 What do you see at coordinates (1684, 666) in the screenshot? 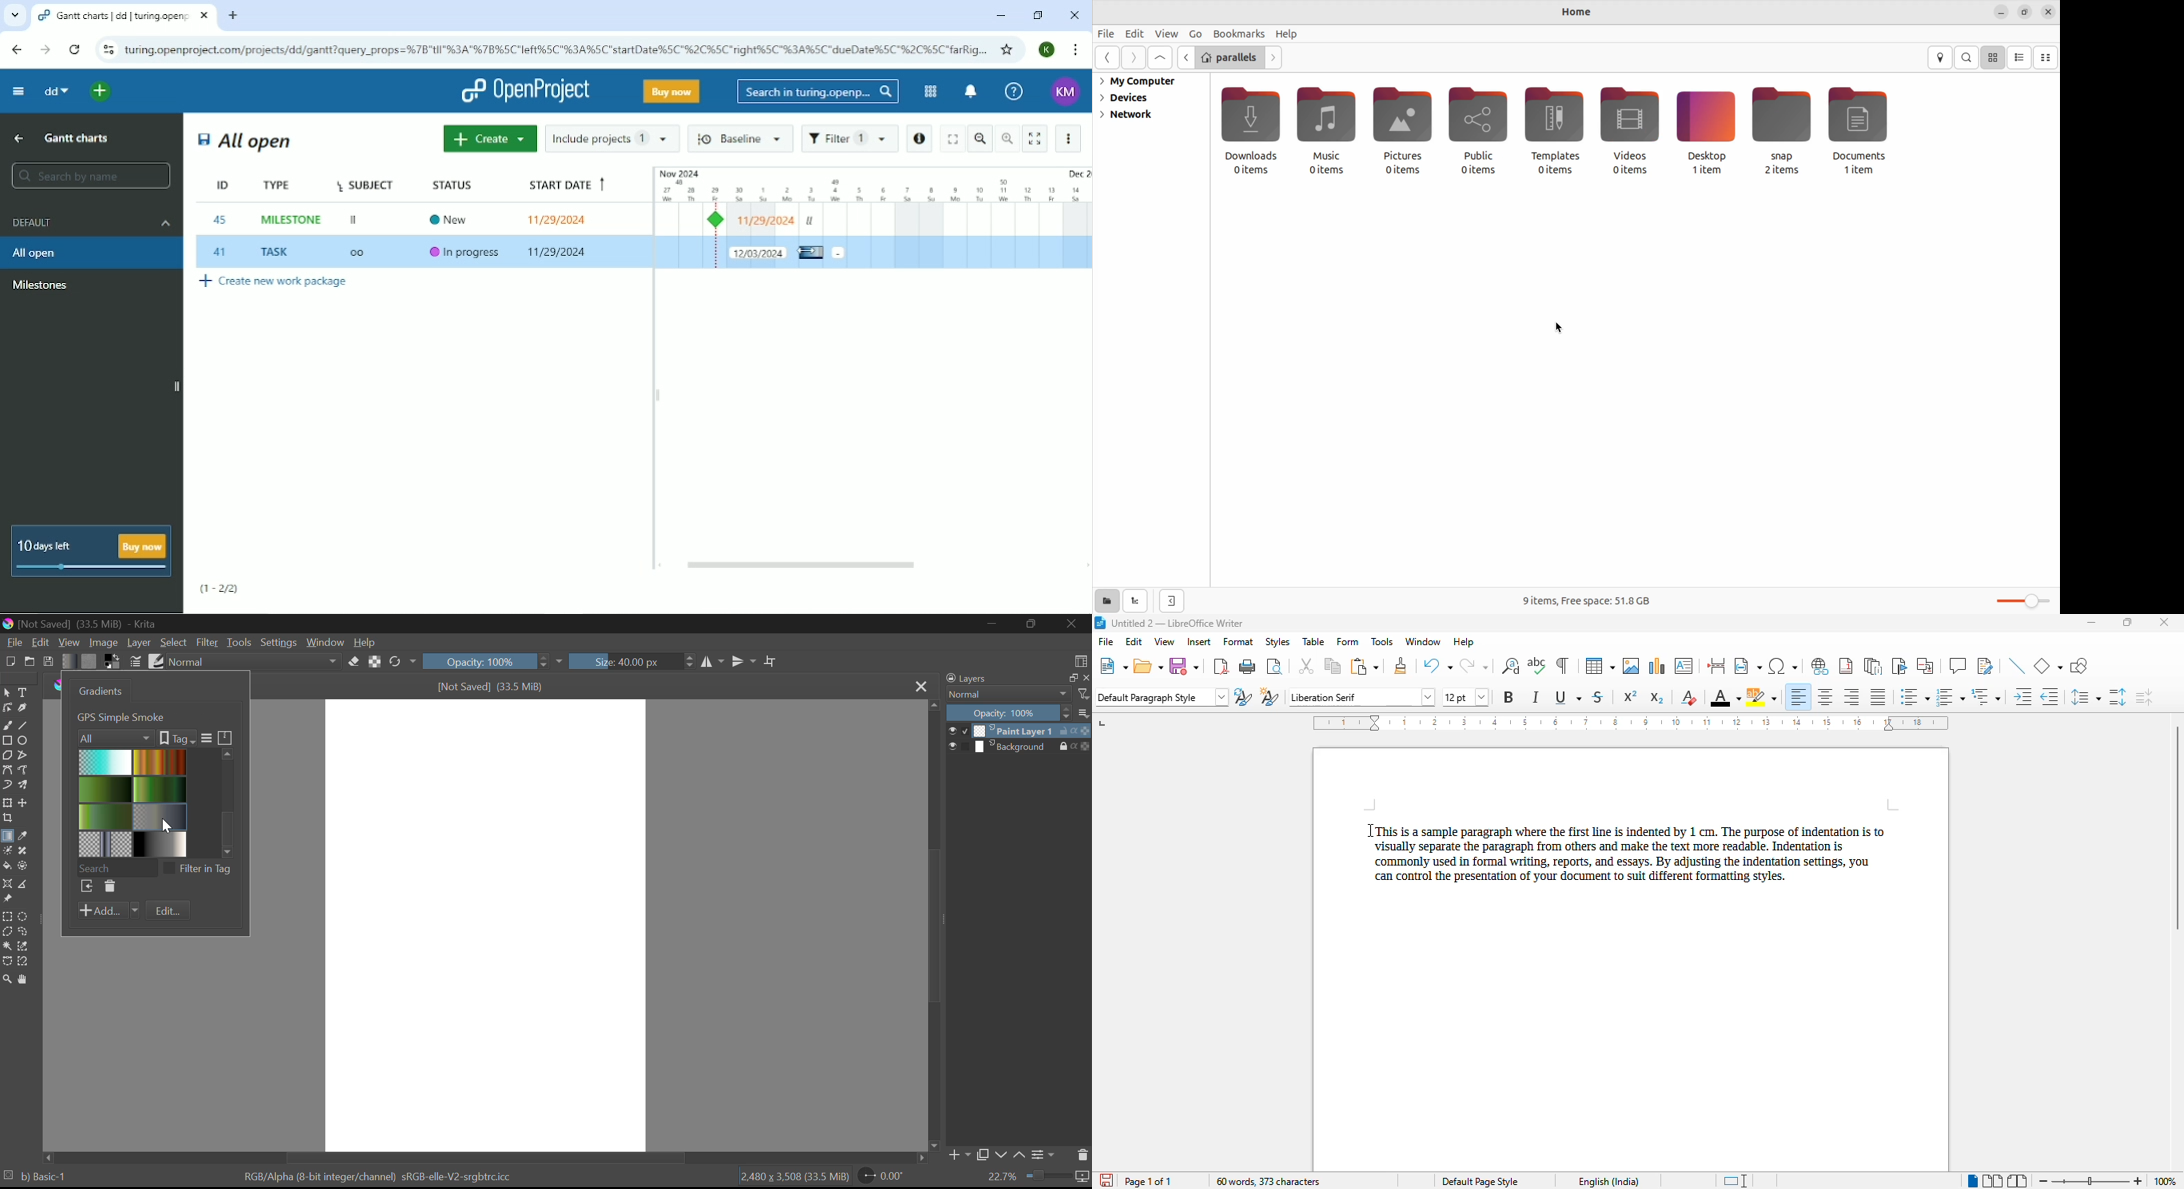
I see `insert text box` at bounding box center [1684, 666].